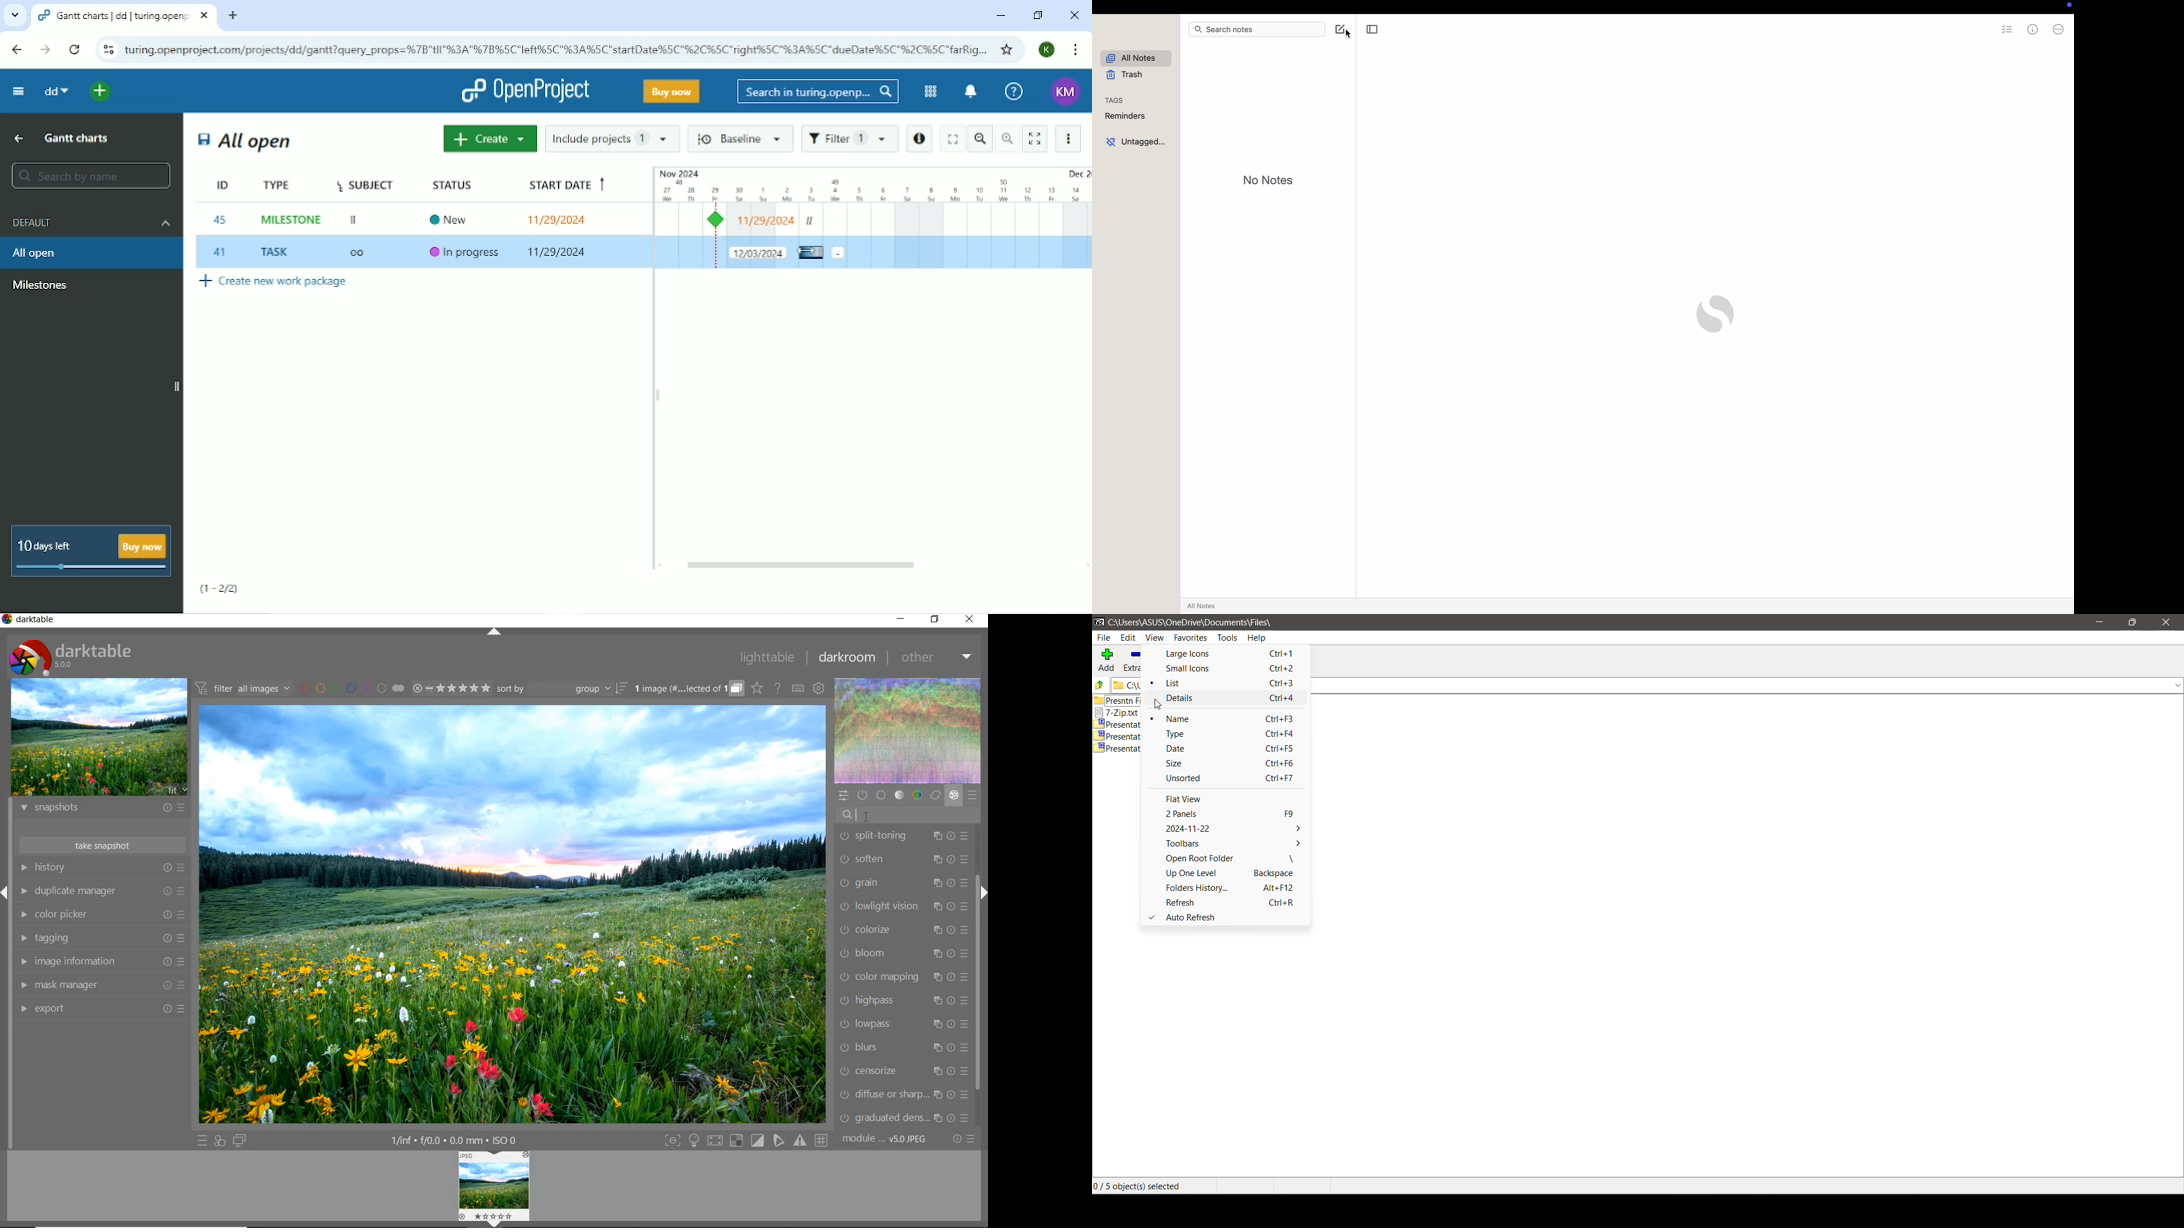 This screenshot has height=1232, width=2184. I want to click on List, so click(1227, 683).